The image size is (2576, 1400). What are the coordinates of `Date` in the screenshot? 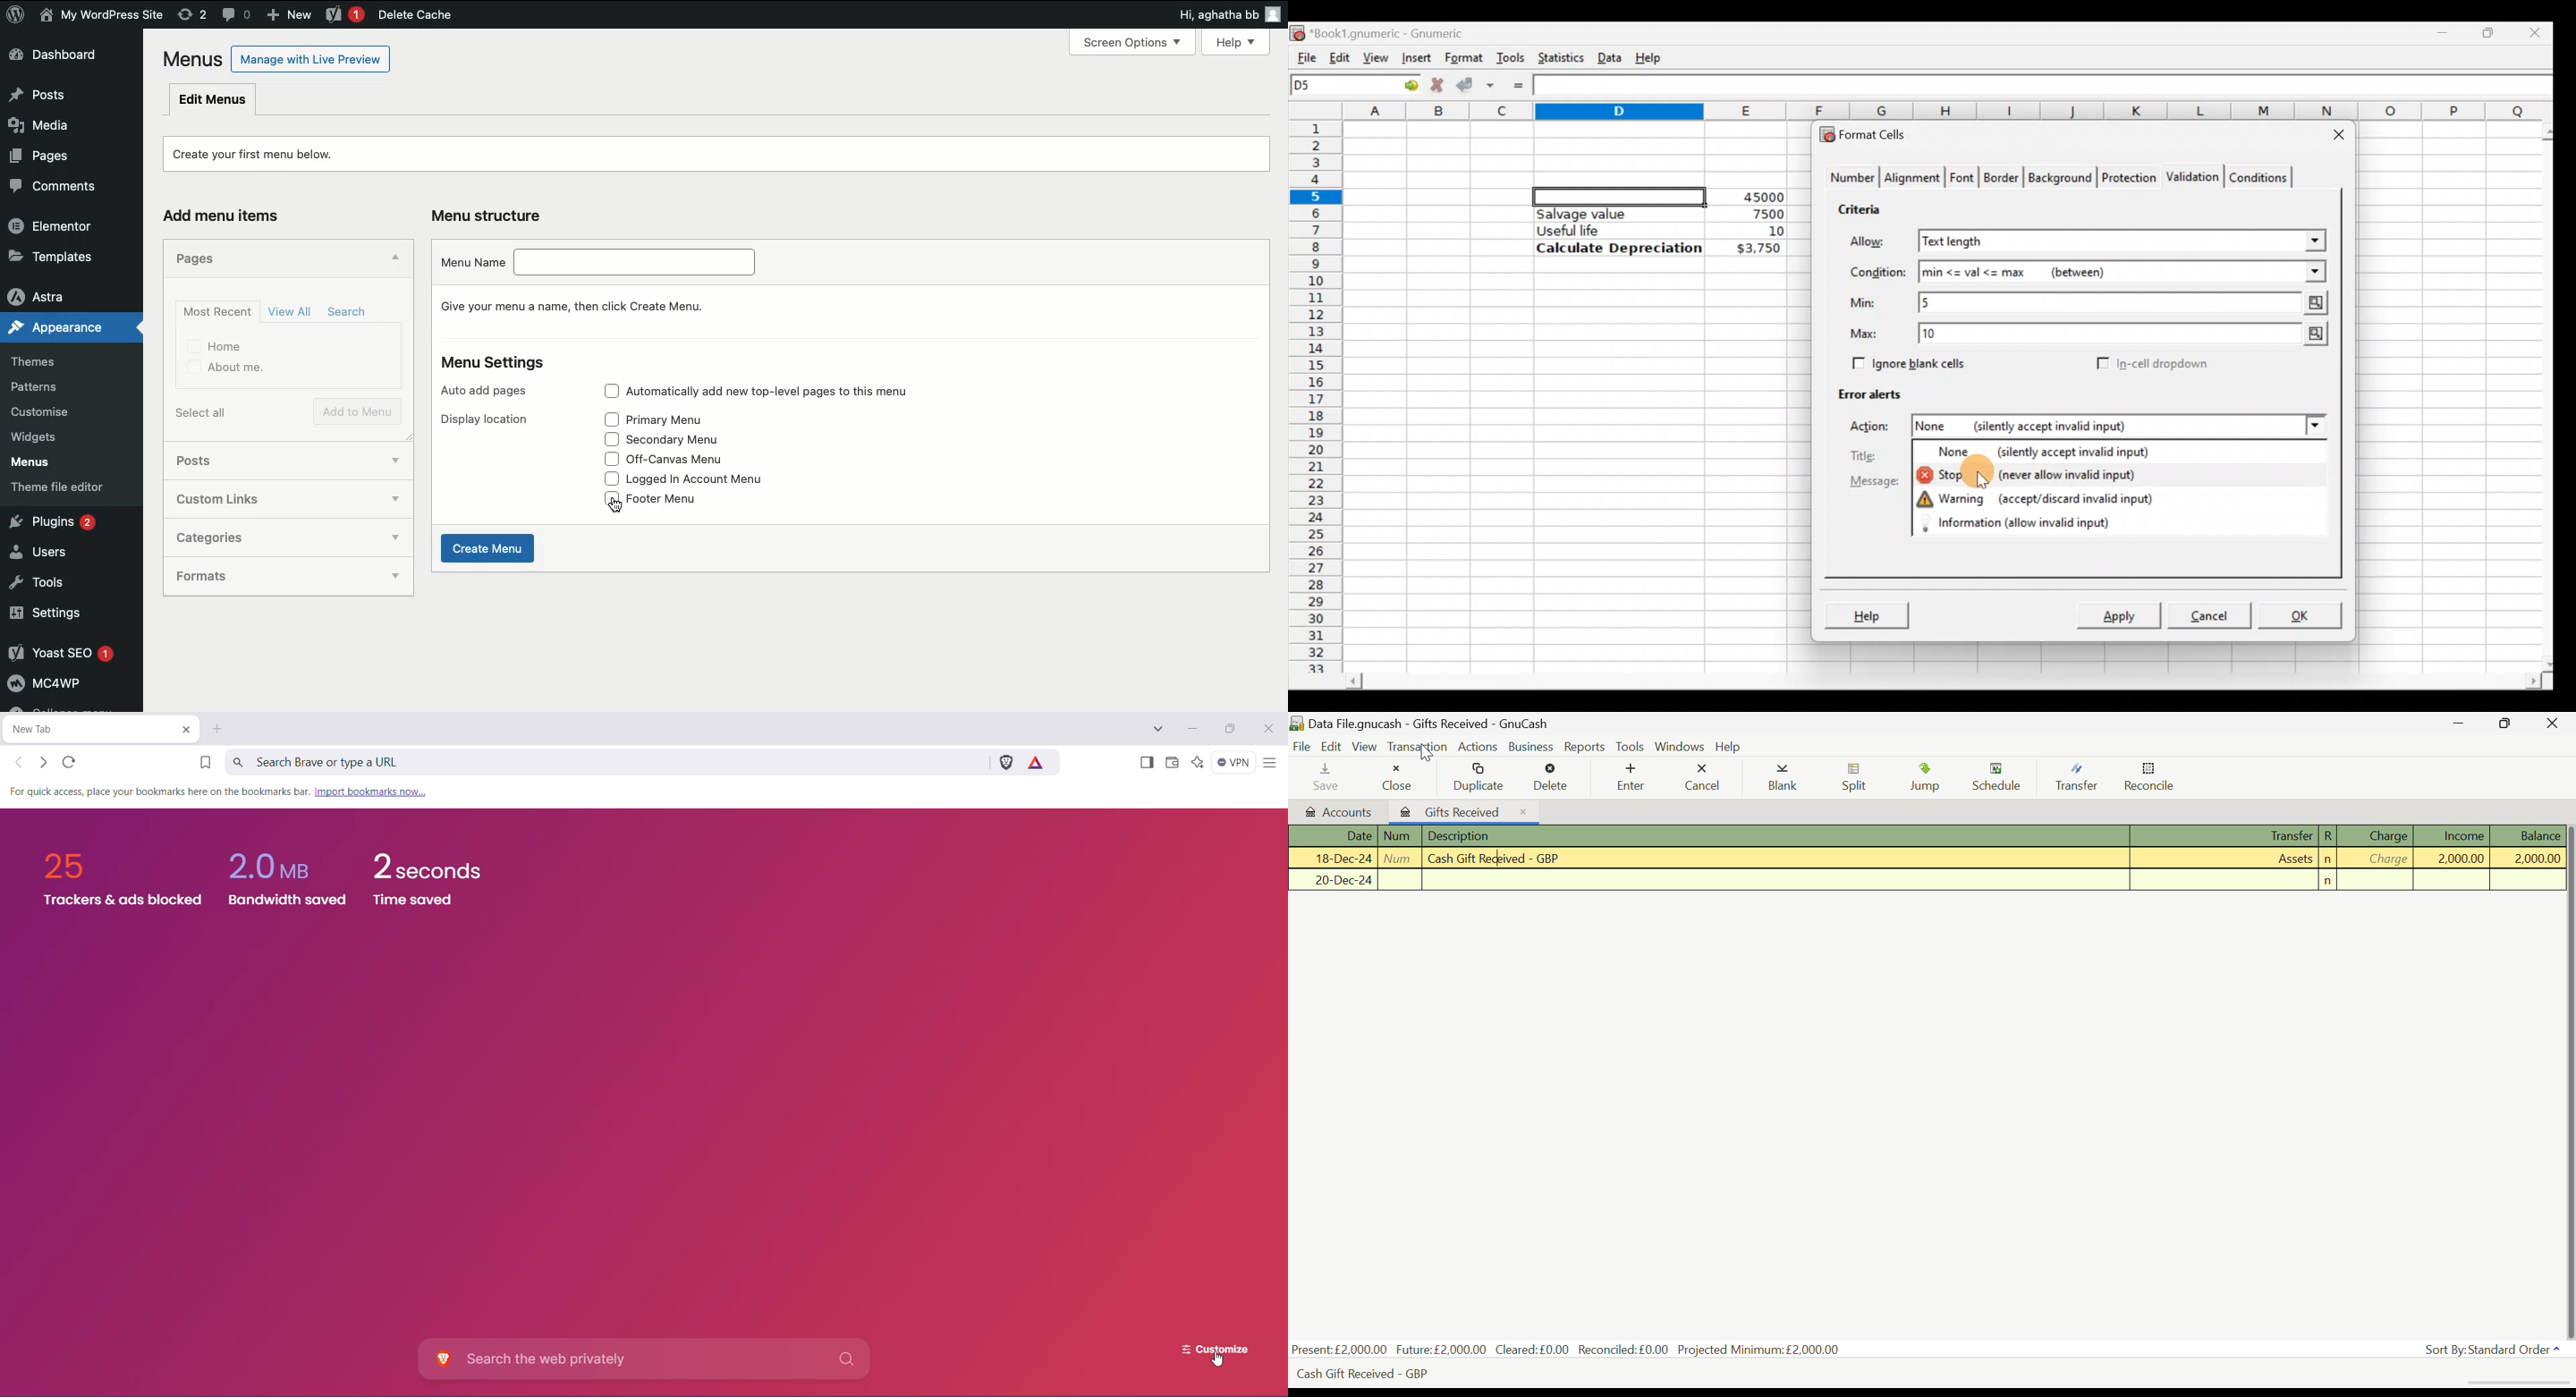 It's located at (1332, 860).